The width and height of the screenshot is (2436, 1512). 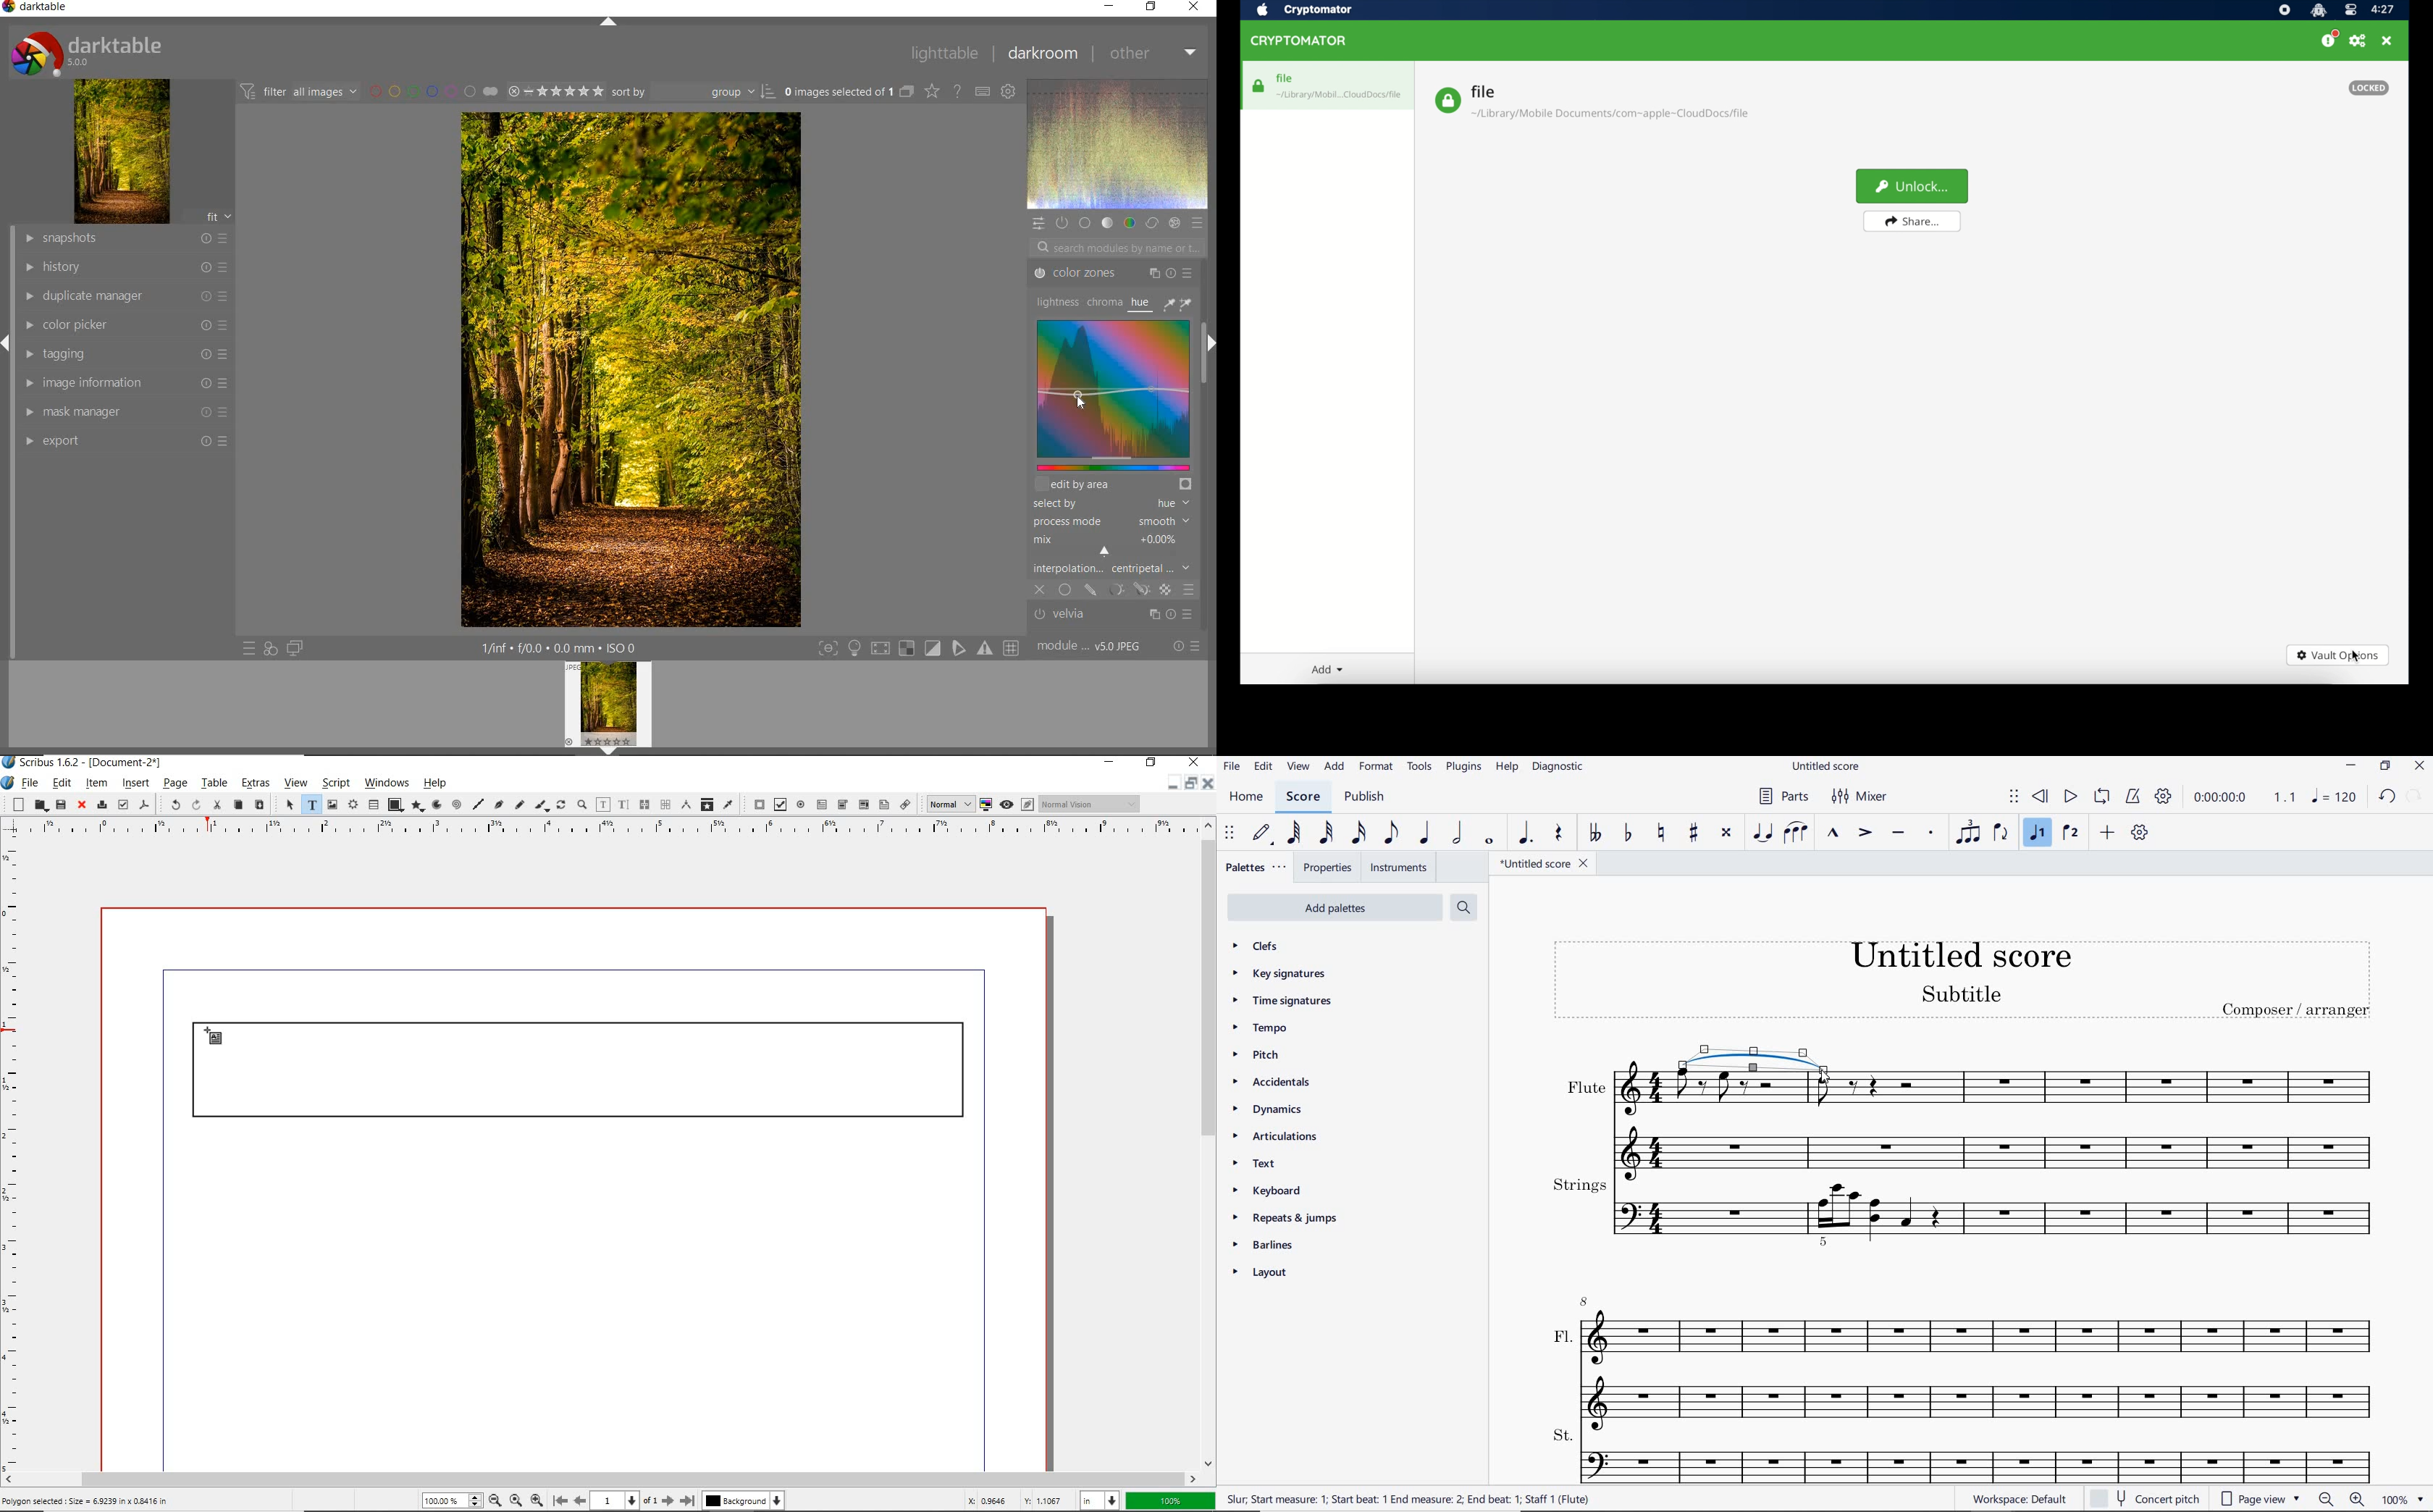 I want to click on QUICK ACCESS TO PRESETS, so click(x=248, y=647).